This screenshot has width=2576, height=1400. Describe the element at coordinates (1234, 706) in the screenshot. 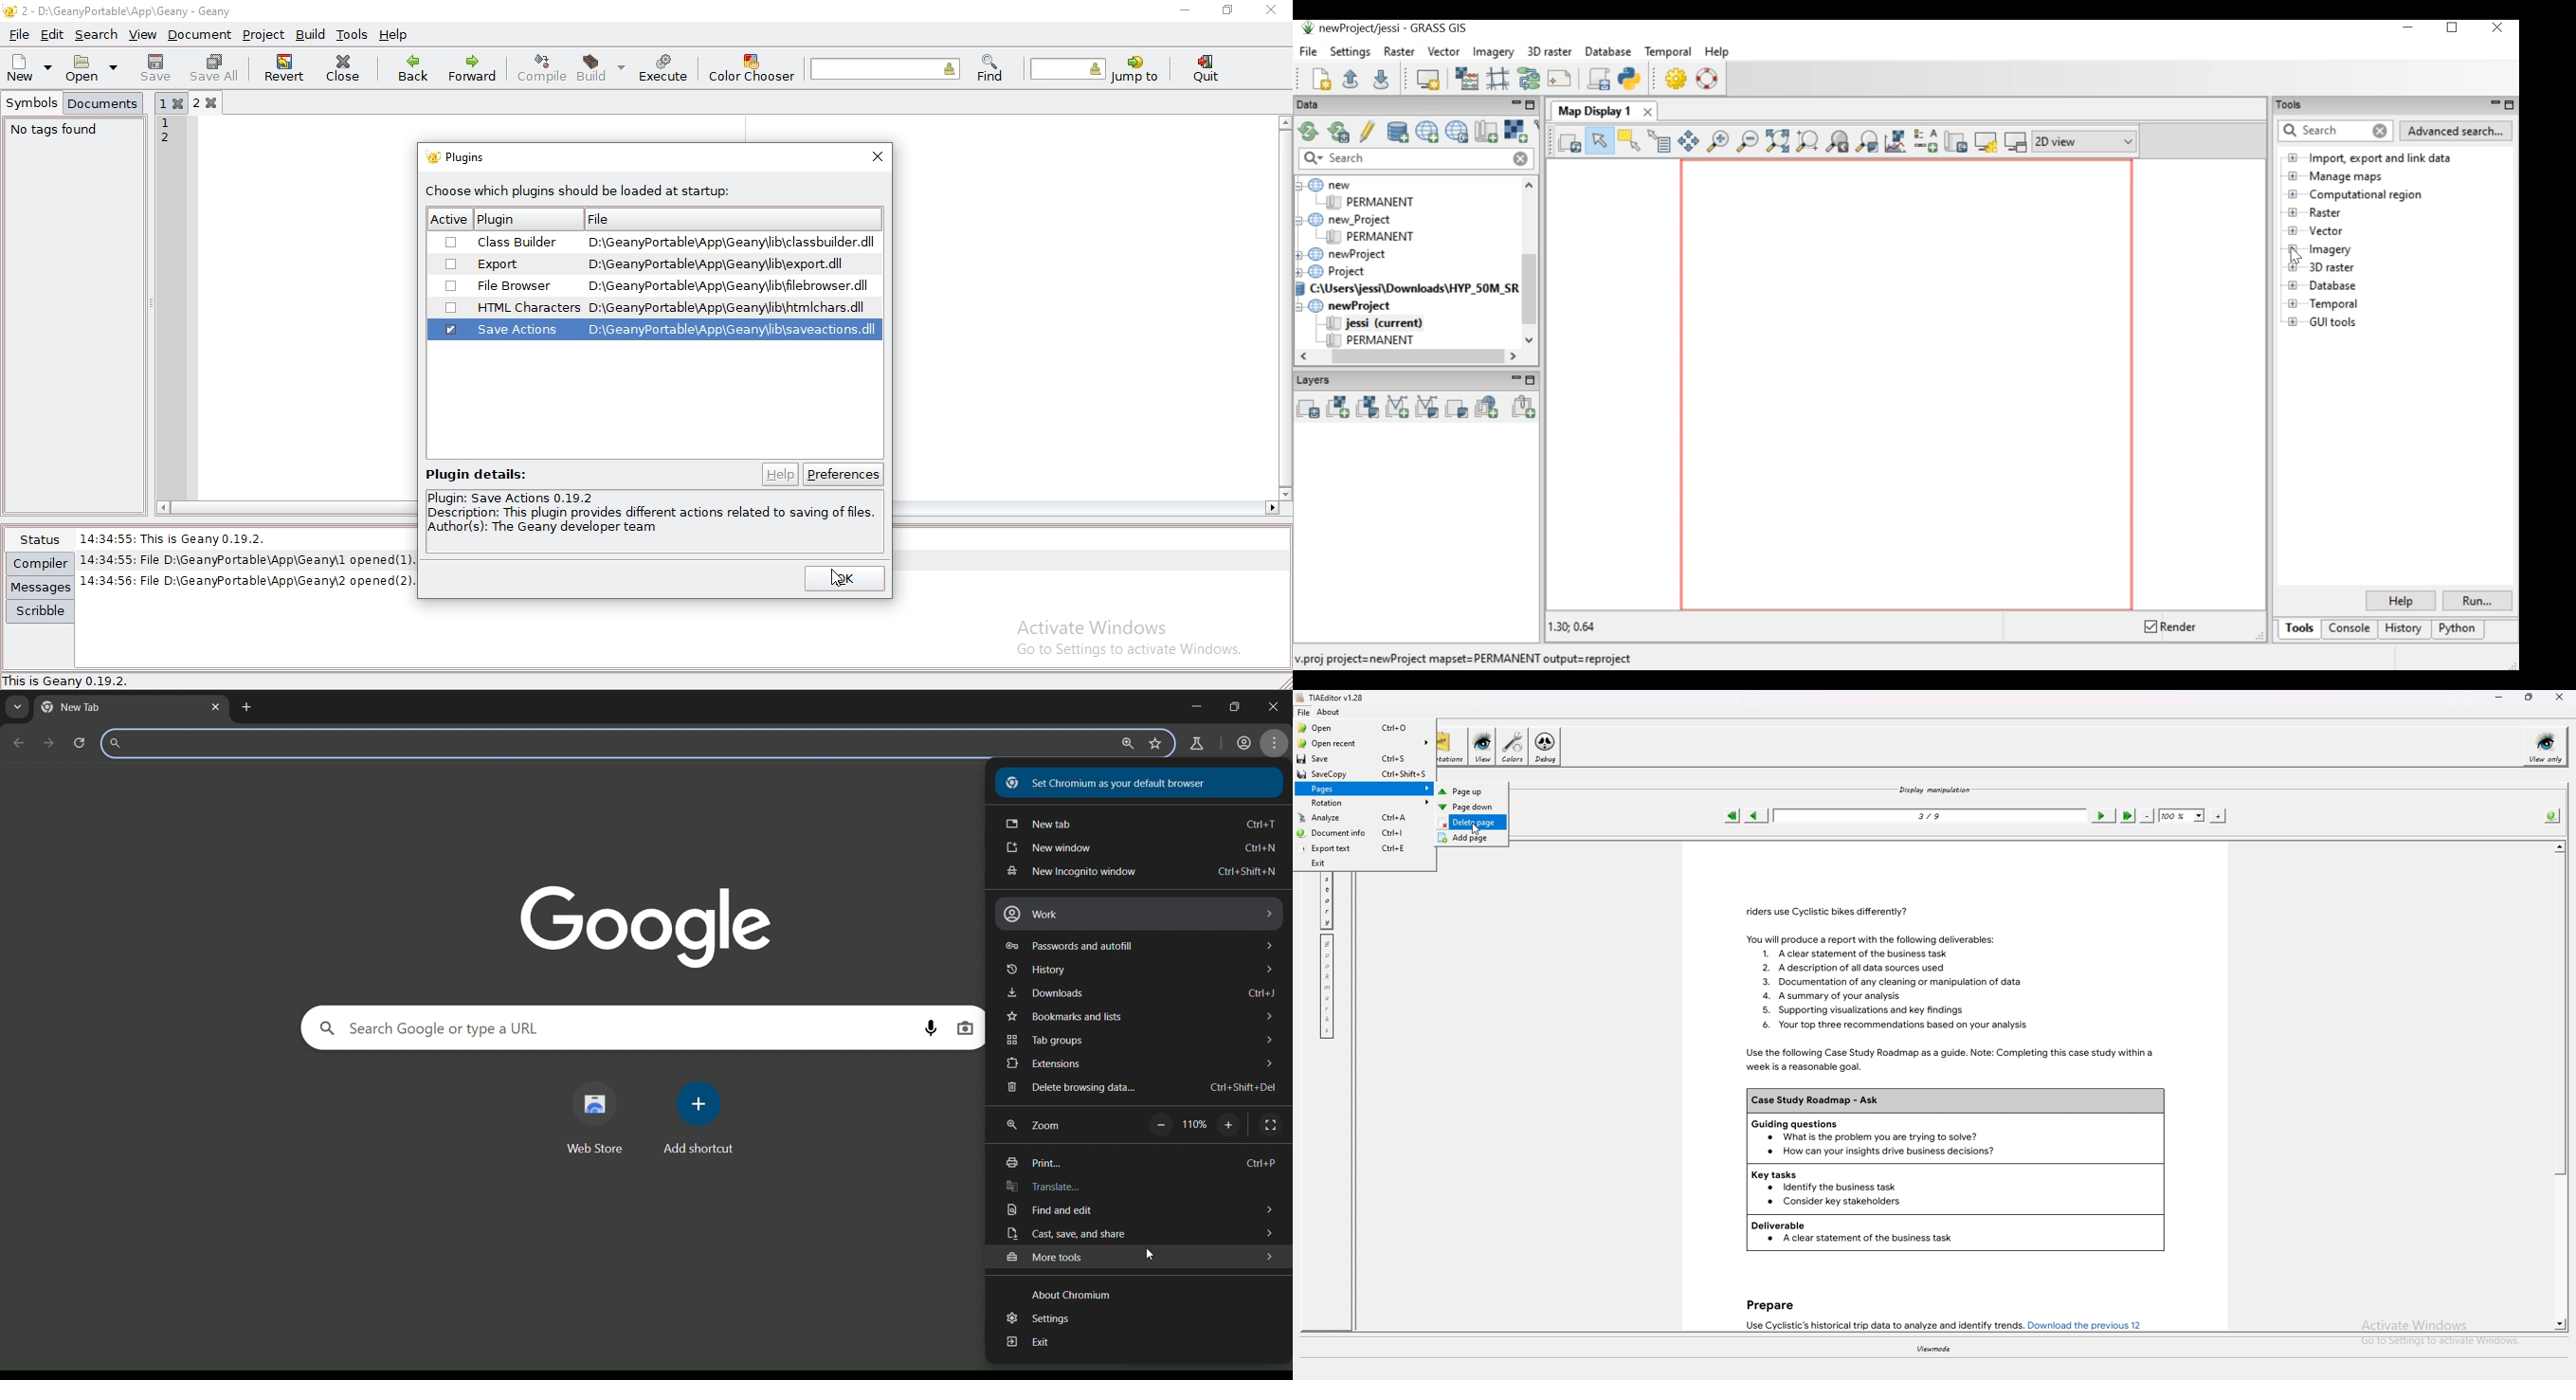

I see `restore down` at that location.